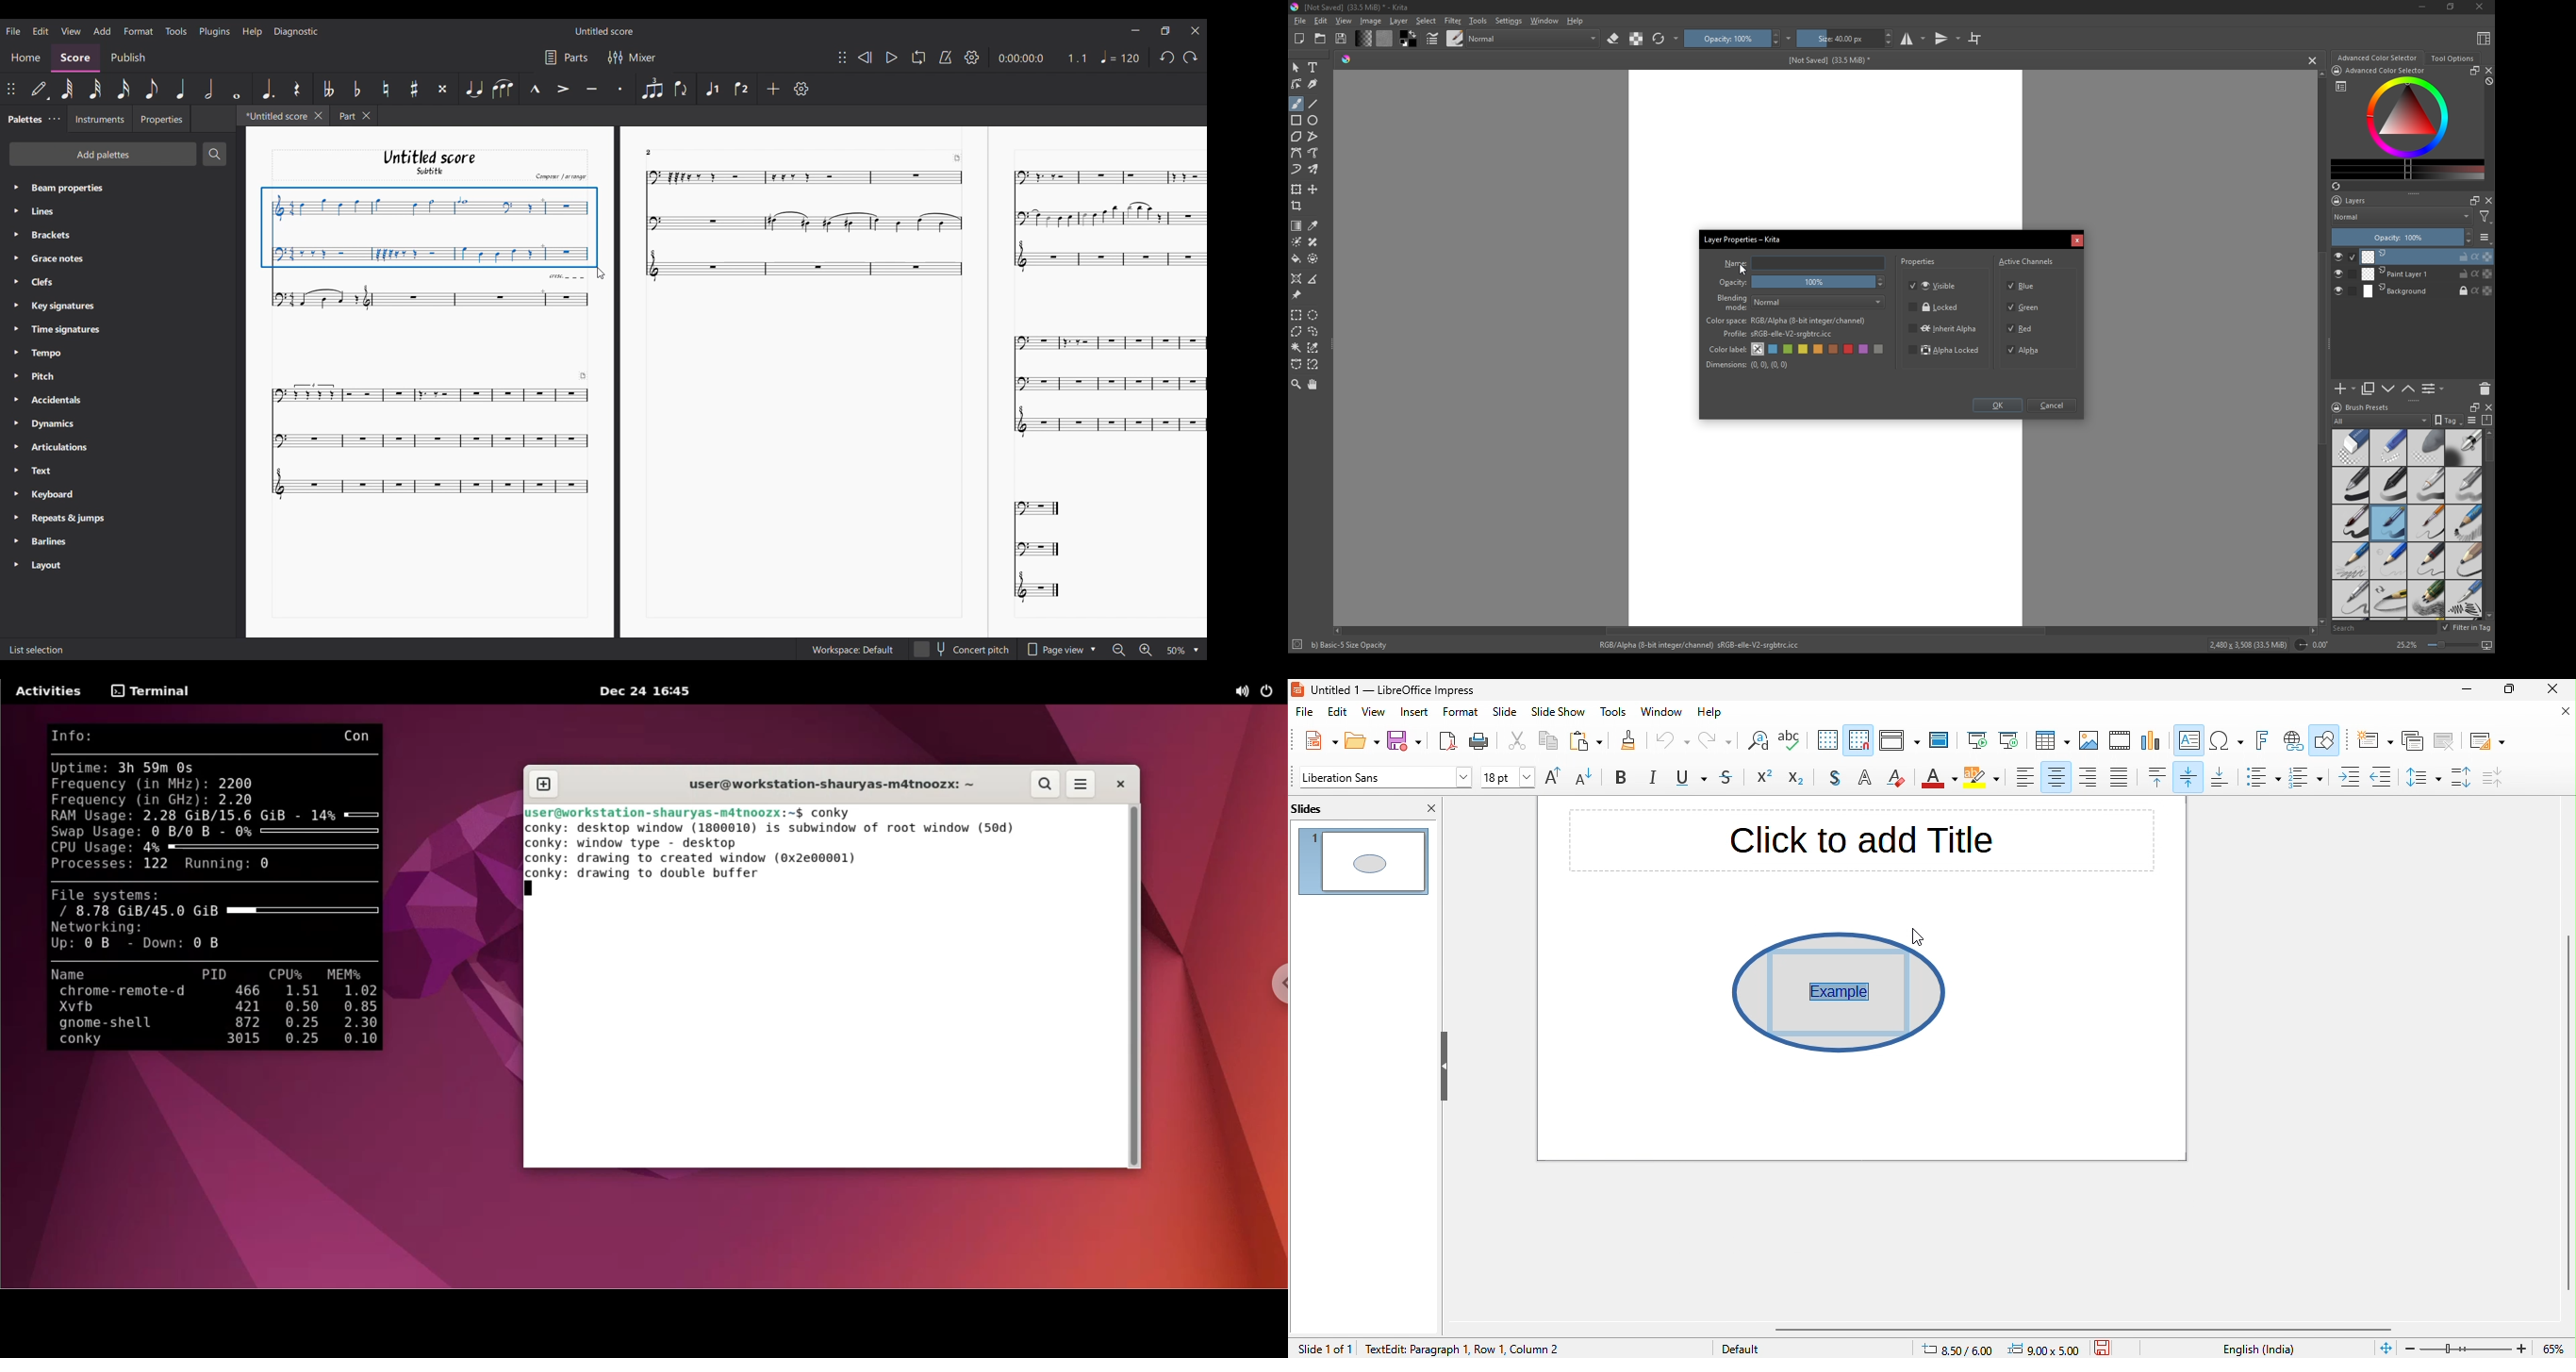 Image resolution: width=2576 pixels, height=1372 pixels. Describe the element at coordinates (2309, 777) in the screenshot. I see `toggle ordered list` at that location.